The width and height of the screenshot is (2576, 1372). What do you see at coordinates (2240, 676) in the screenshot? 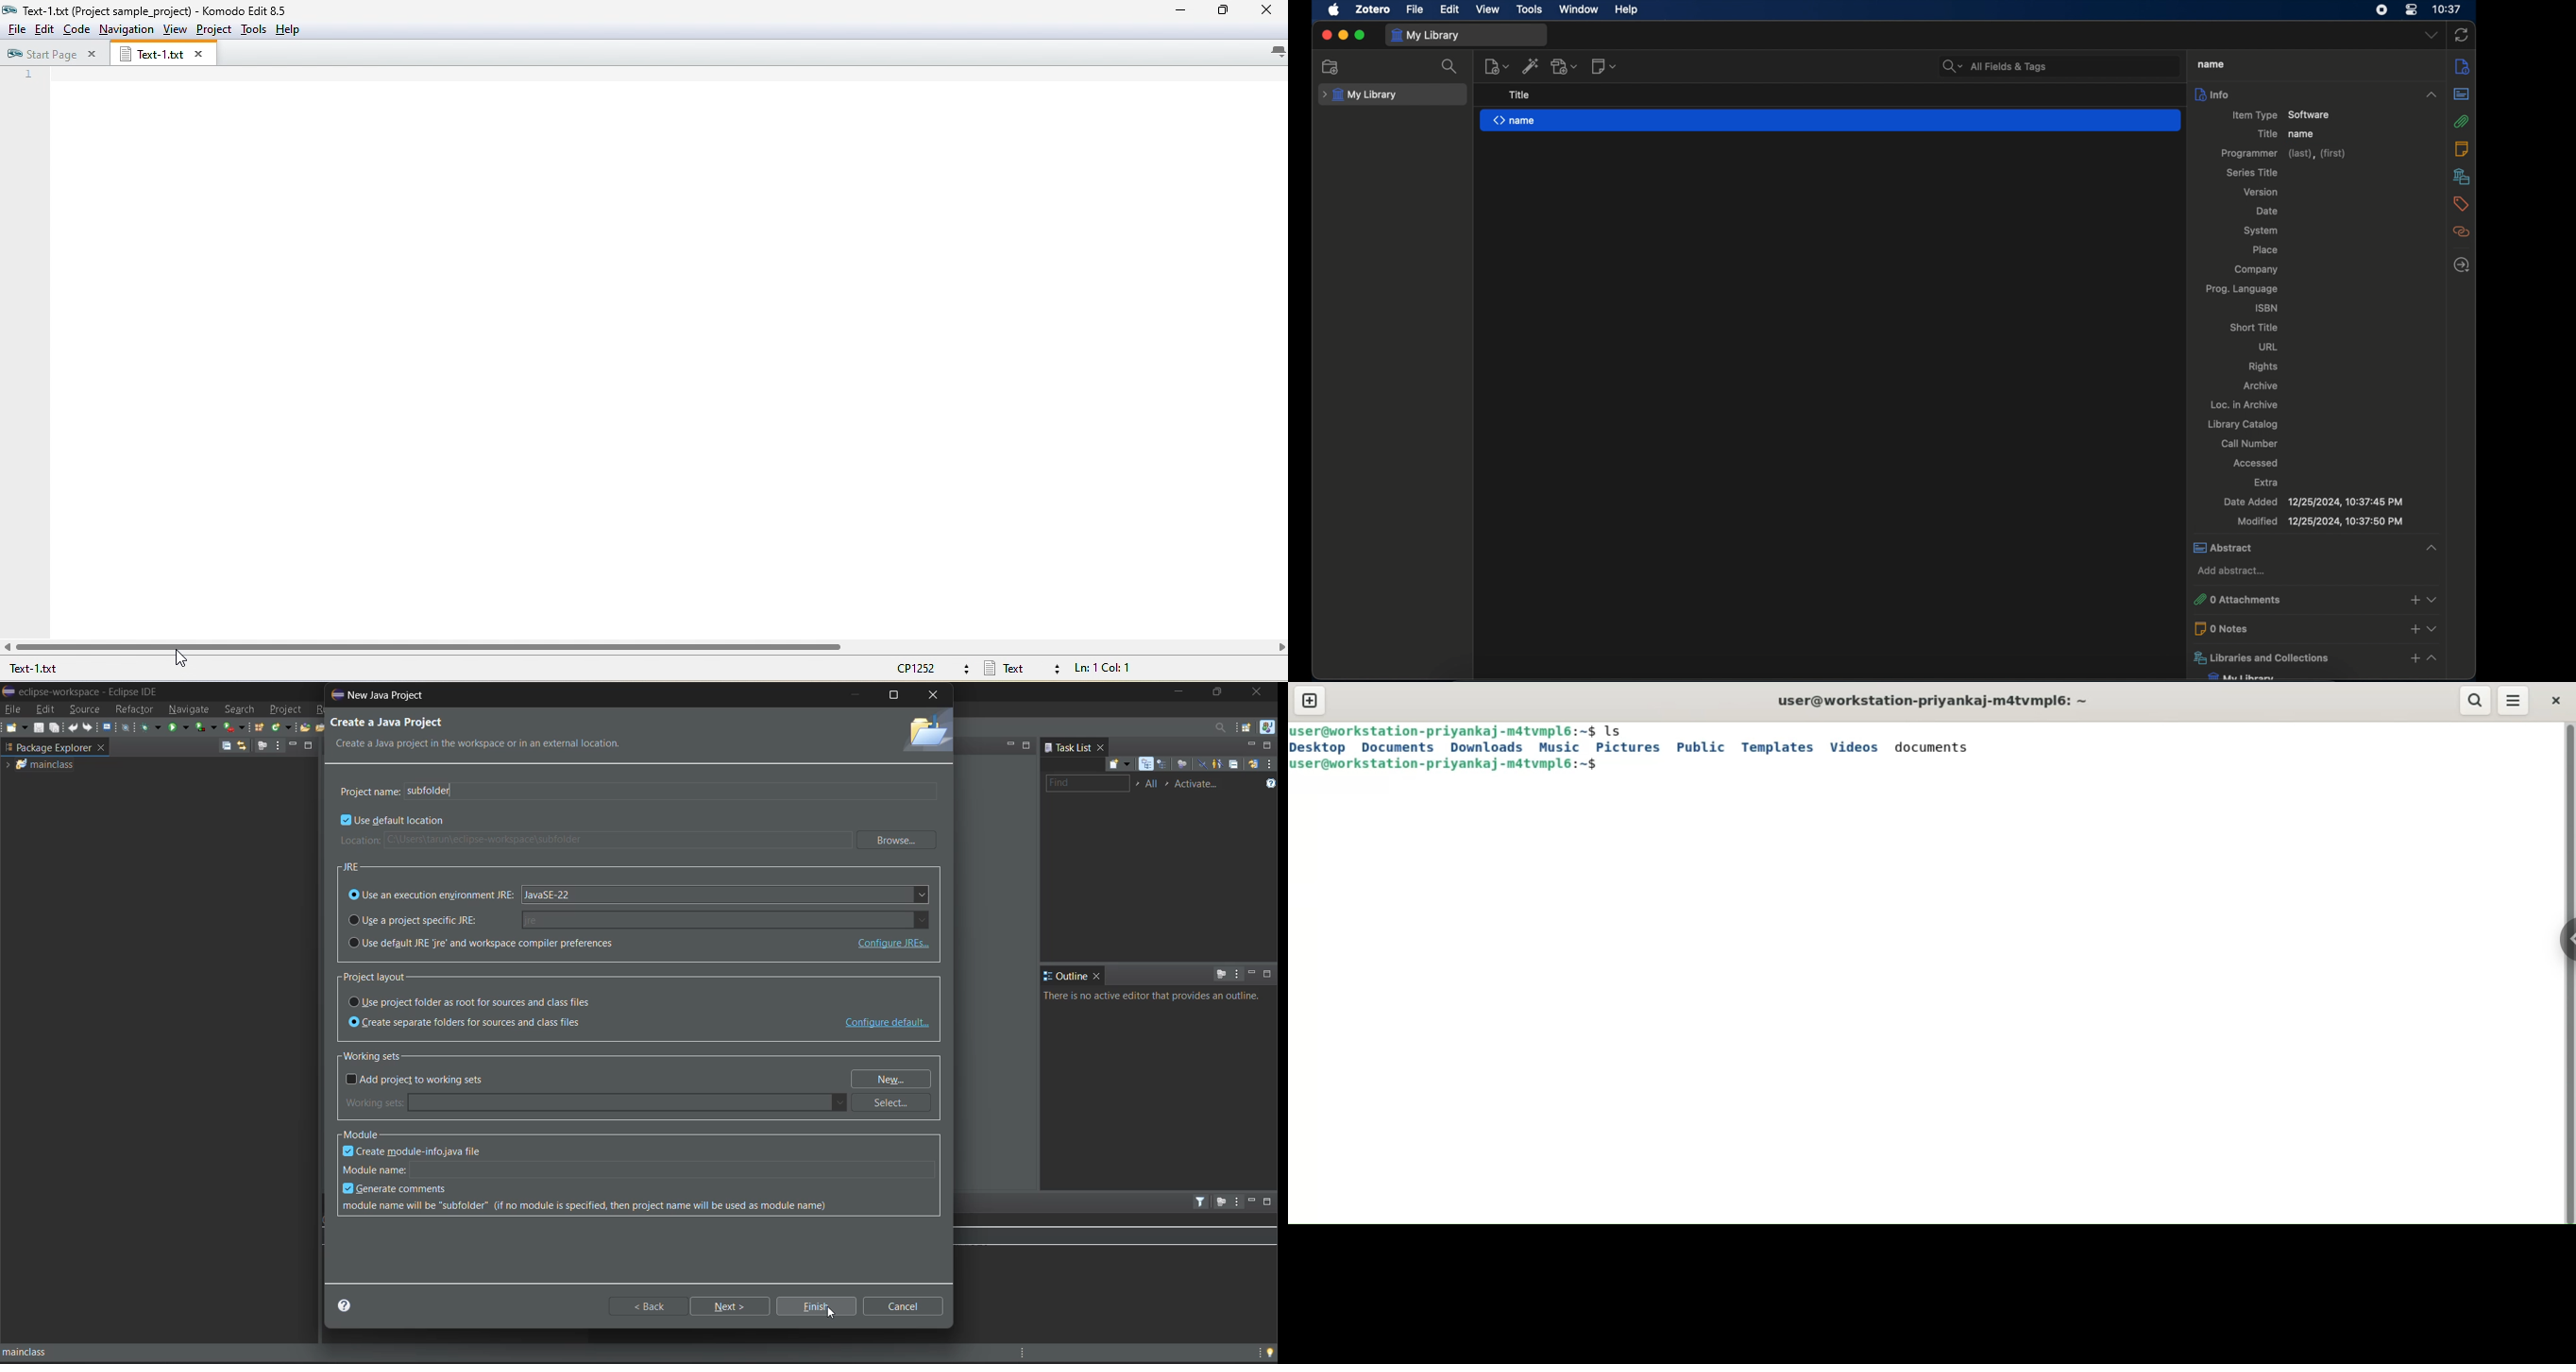
I see `my library` at bounding box center [2240, 676].